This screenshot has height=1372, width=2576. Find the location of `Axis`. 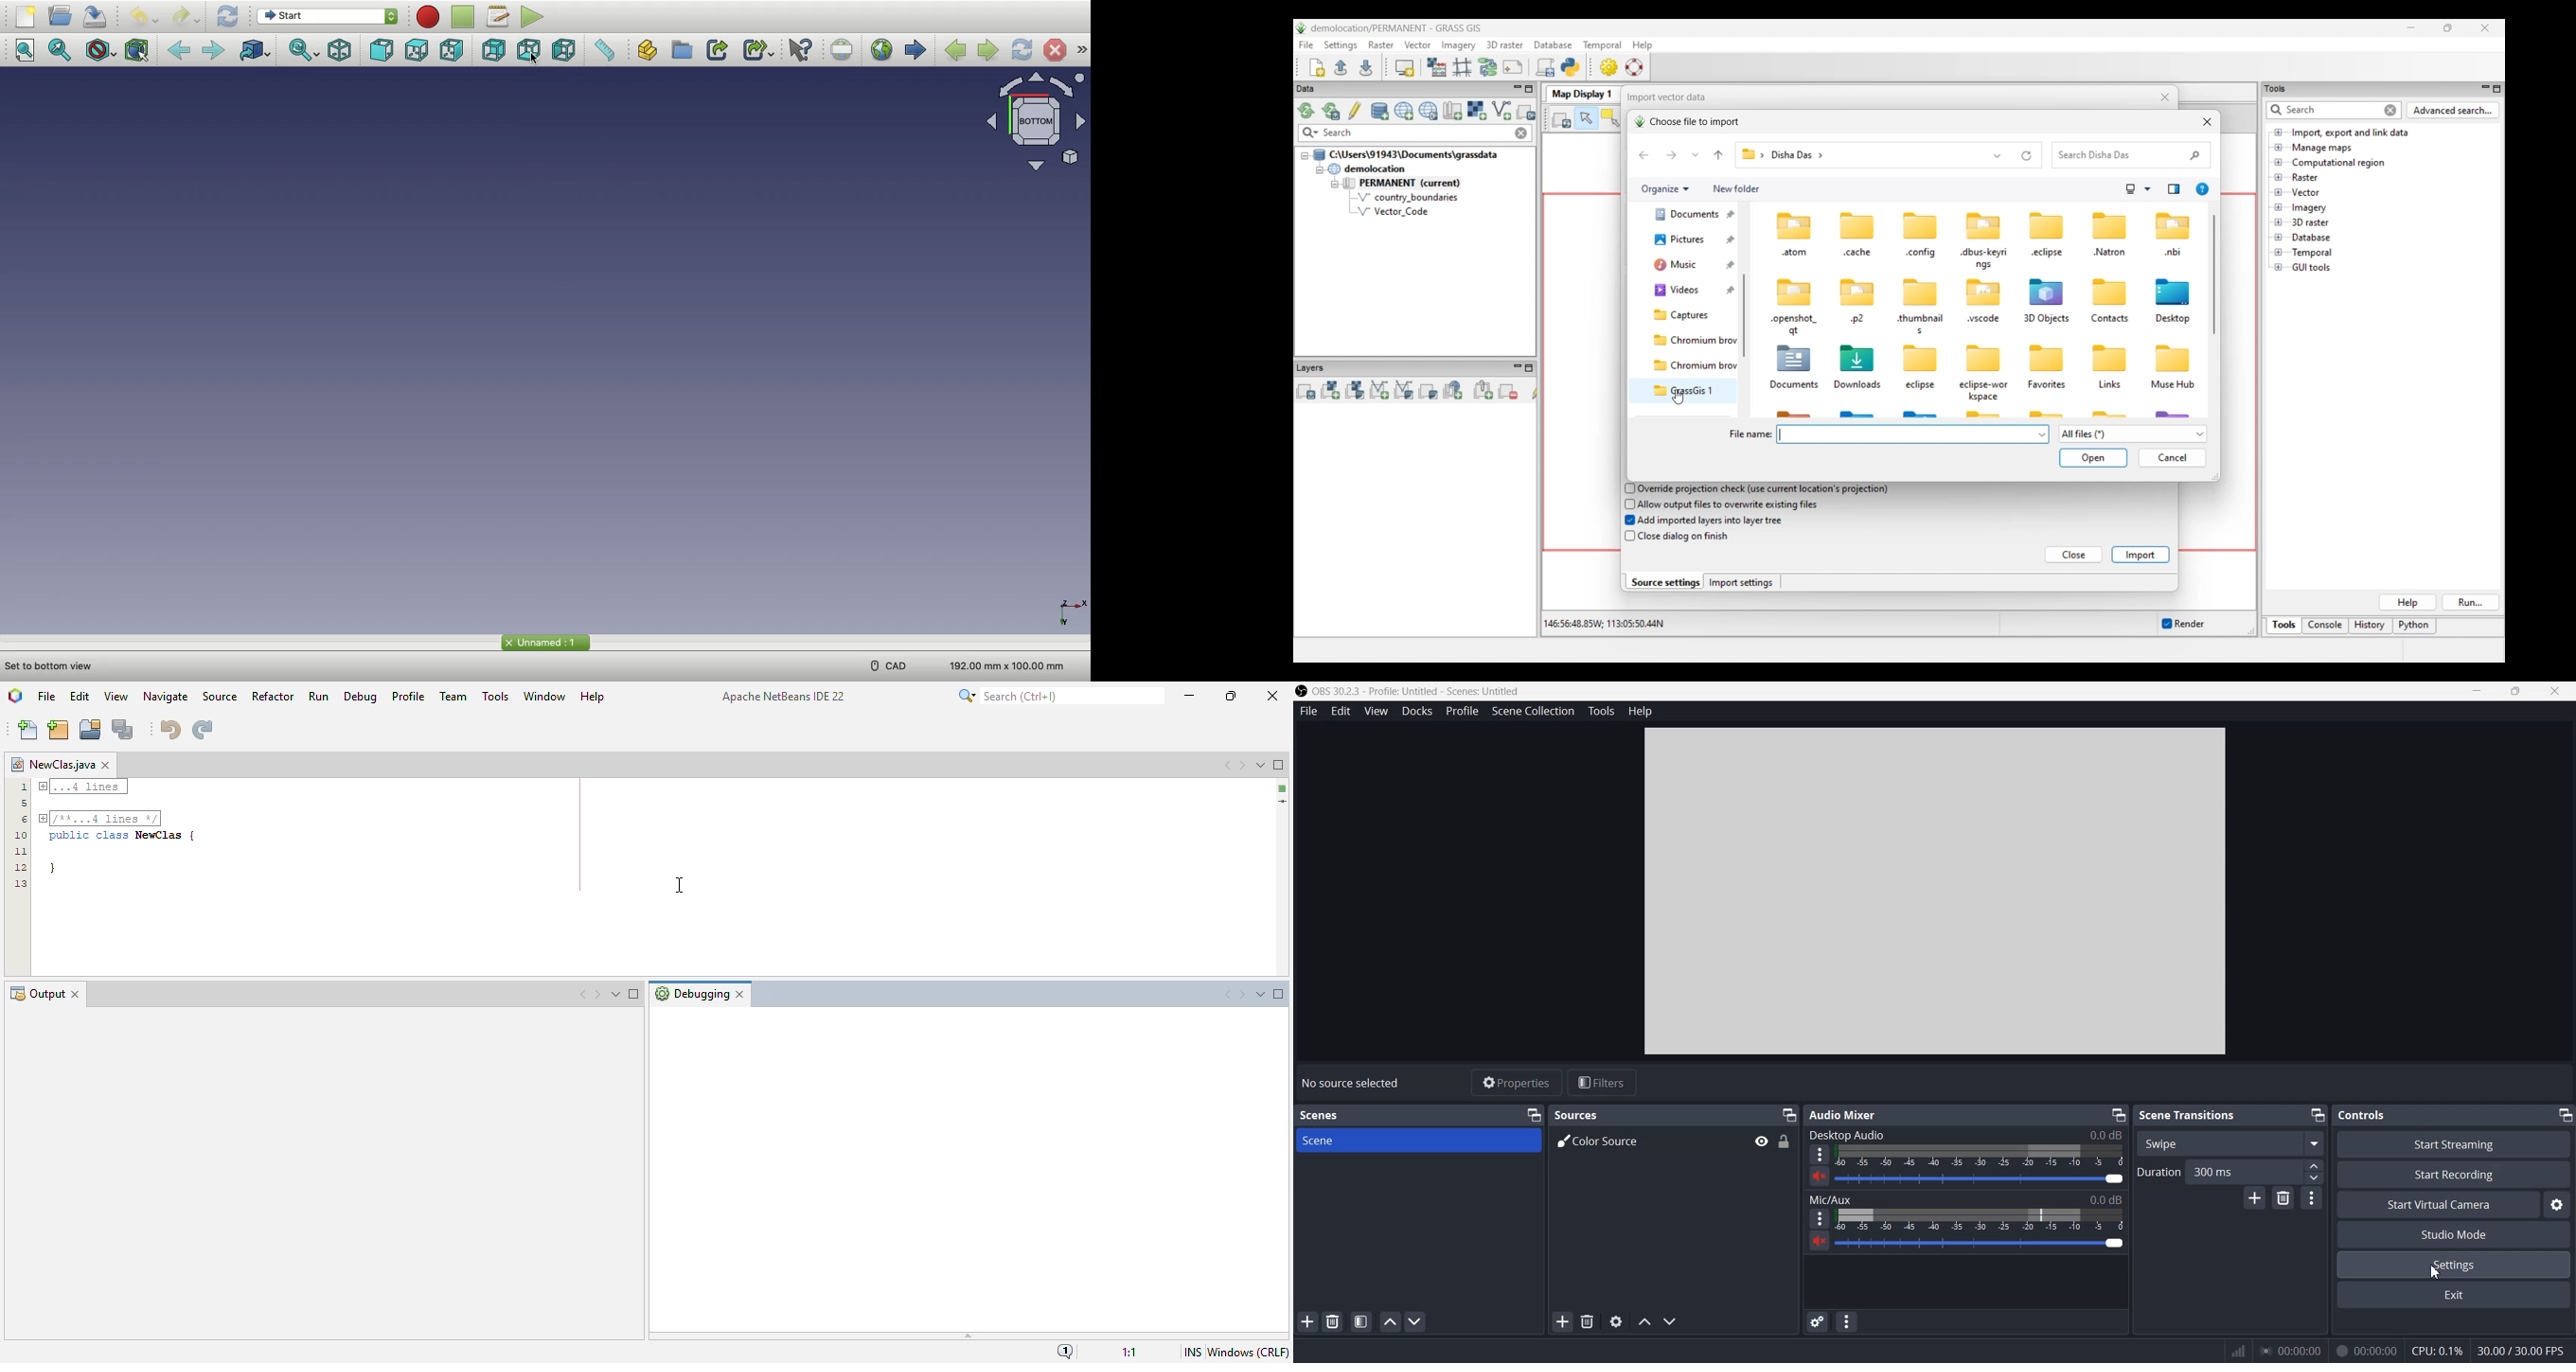

Axis is located at coordinates (1069, 598).